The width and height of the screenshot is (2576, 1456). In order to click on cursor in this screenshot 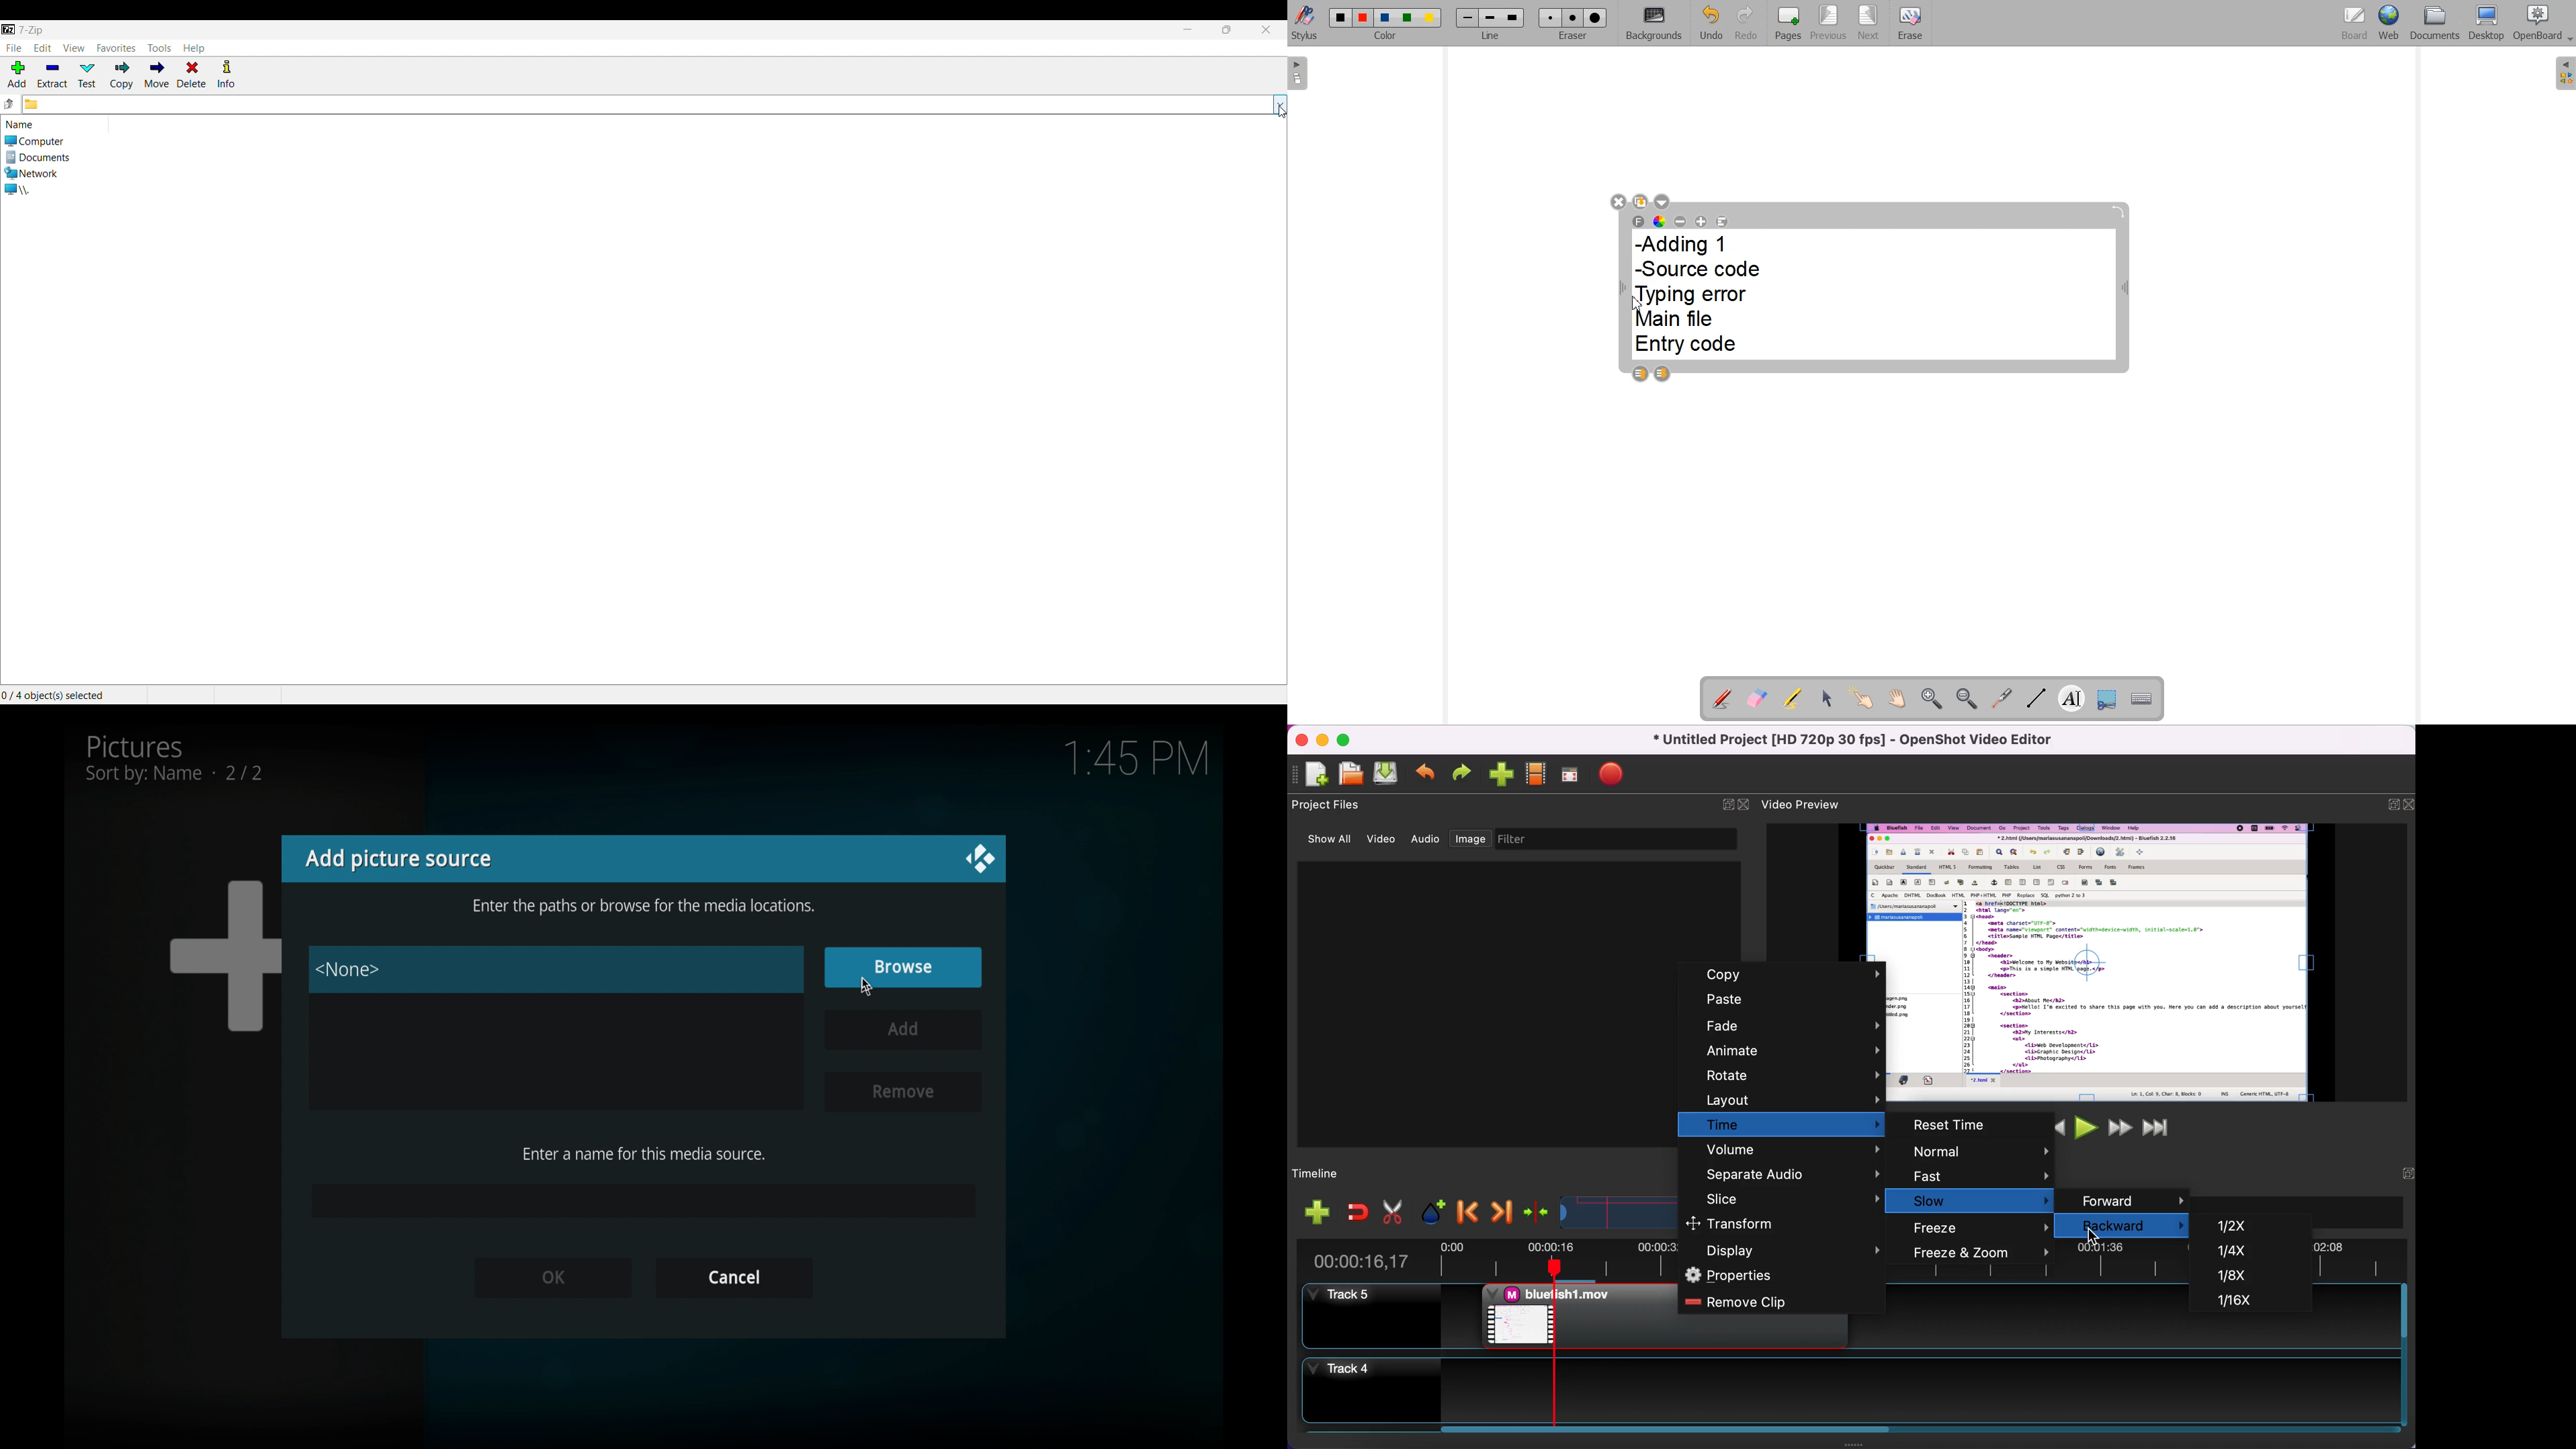, I will do `click(1280, 109)`.